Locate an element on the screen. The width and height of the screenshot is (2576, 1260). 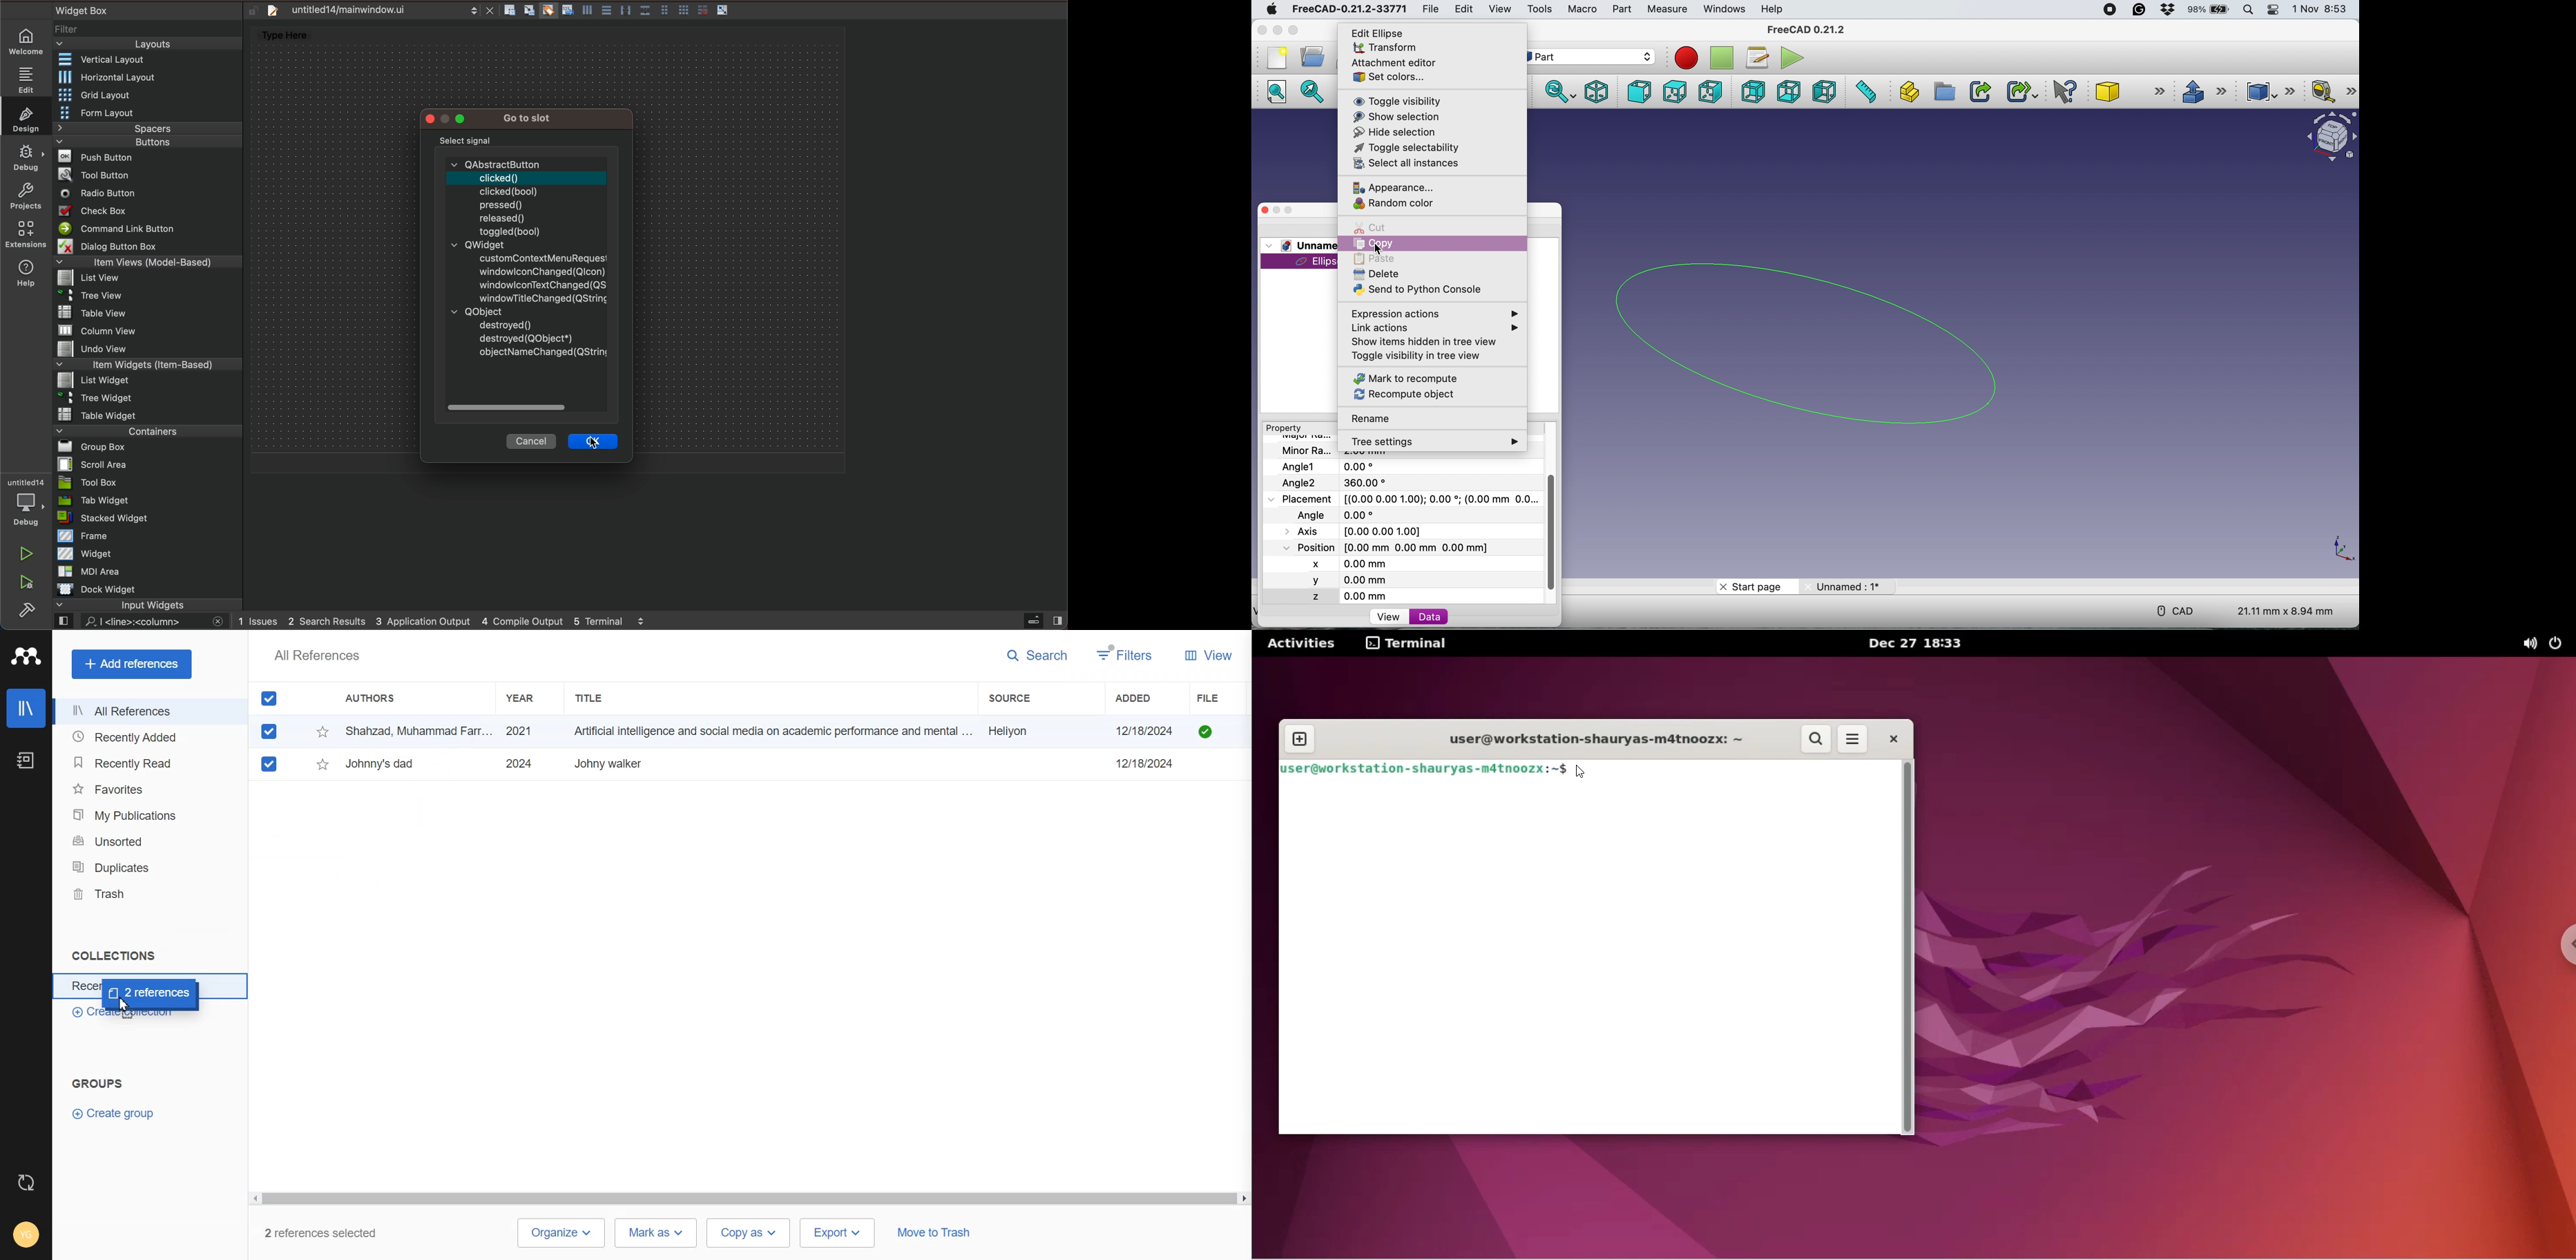
random color is located at coordinates (1398, 204).